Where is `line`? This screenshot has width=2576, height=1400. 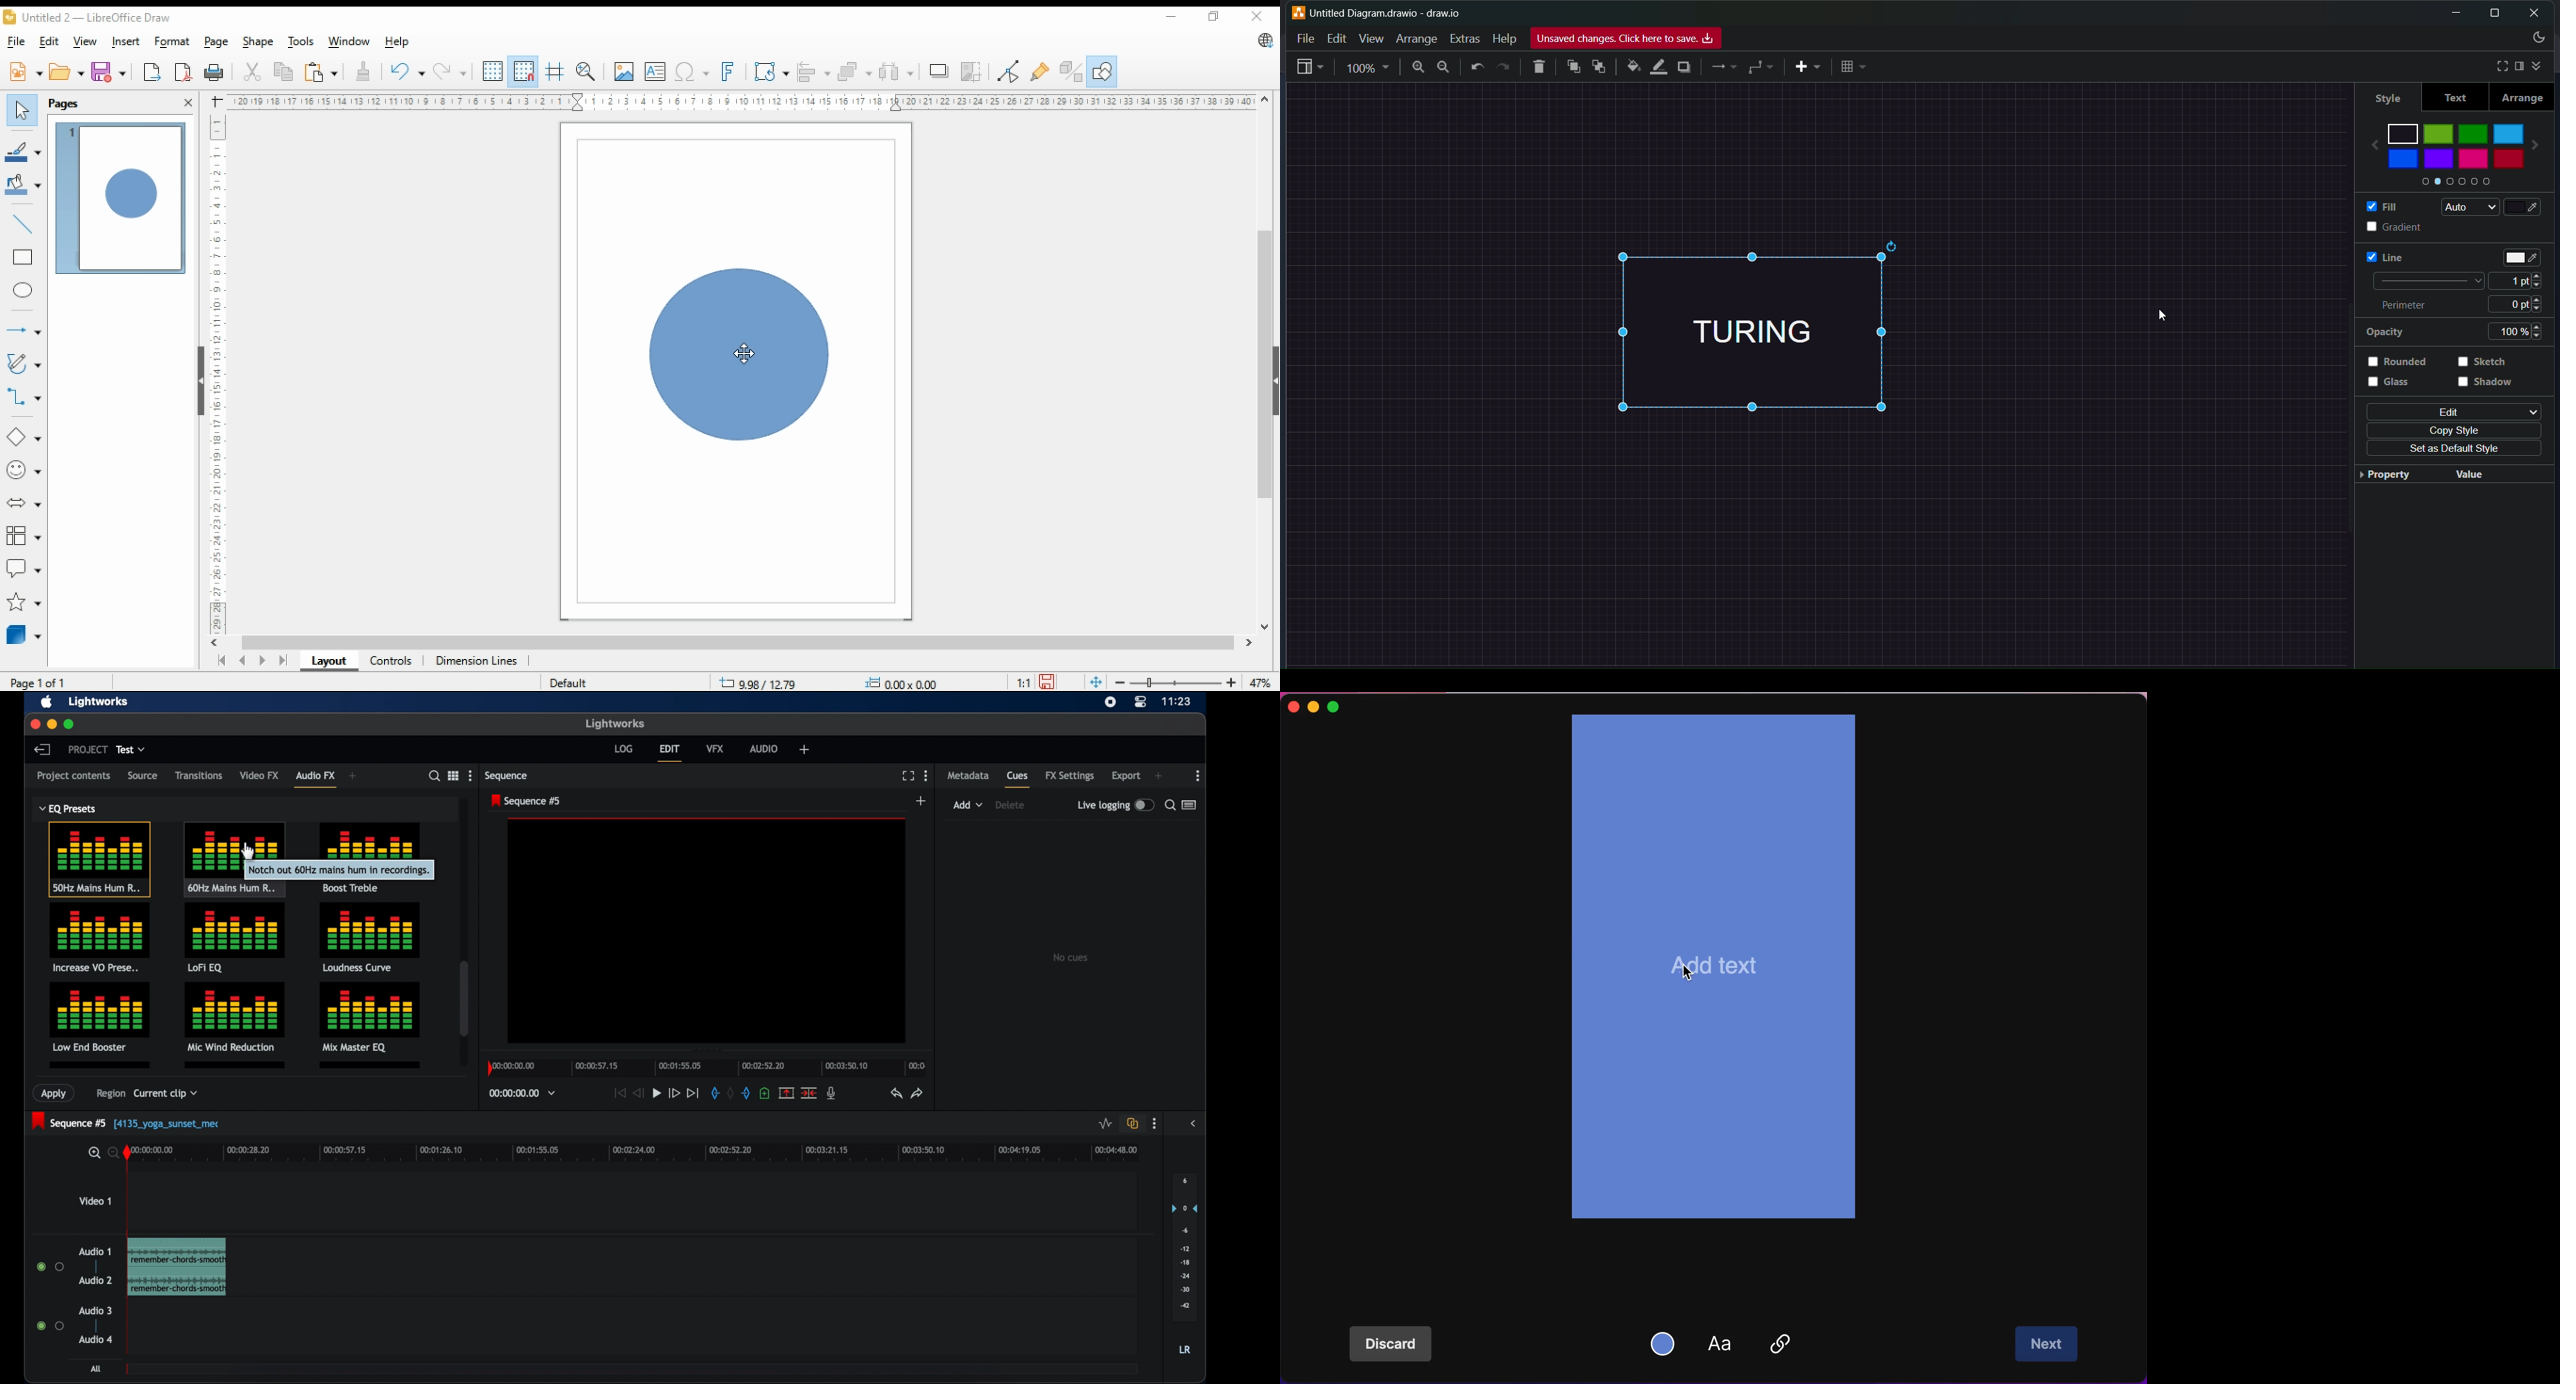 line is located at coordinates (2377, 255).